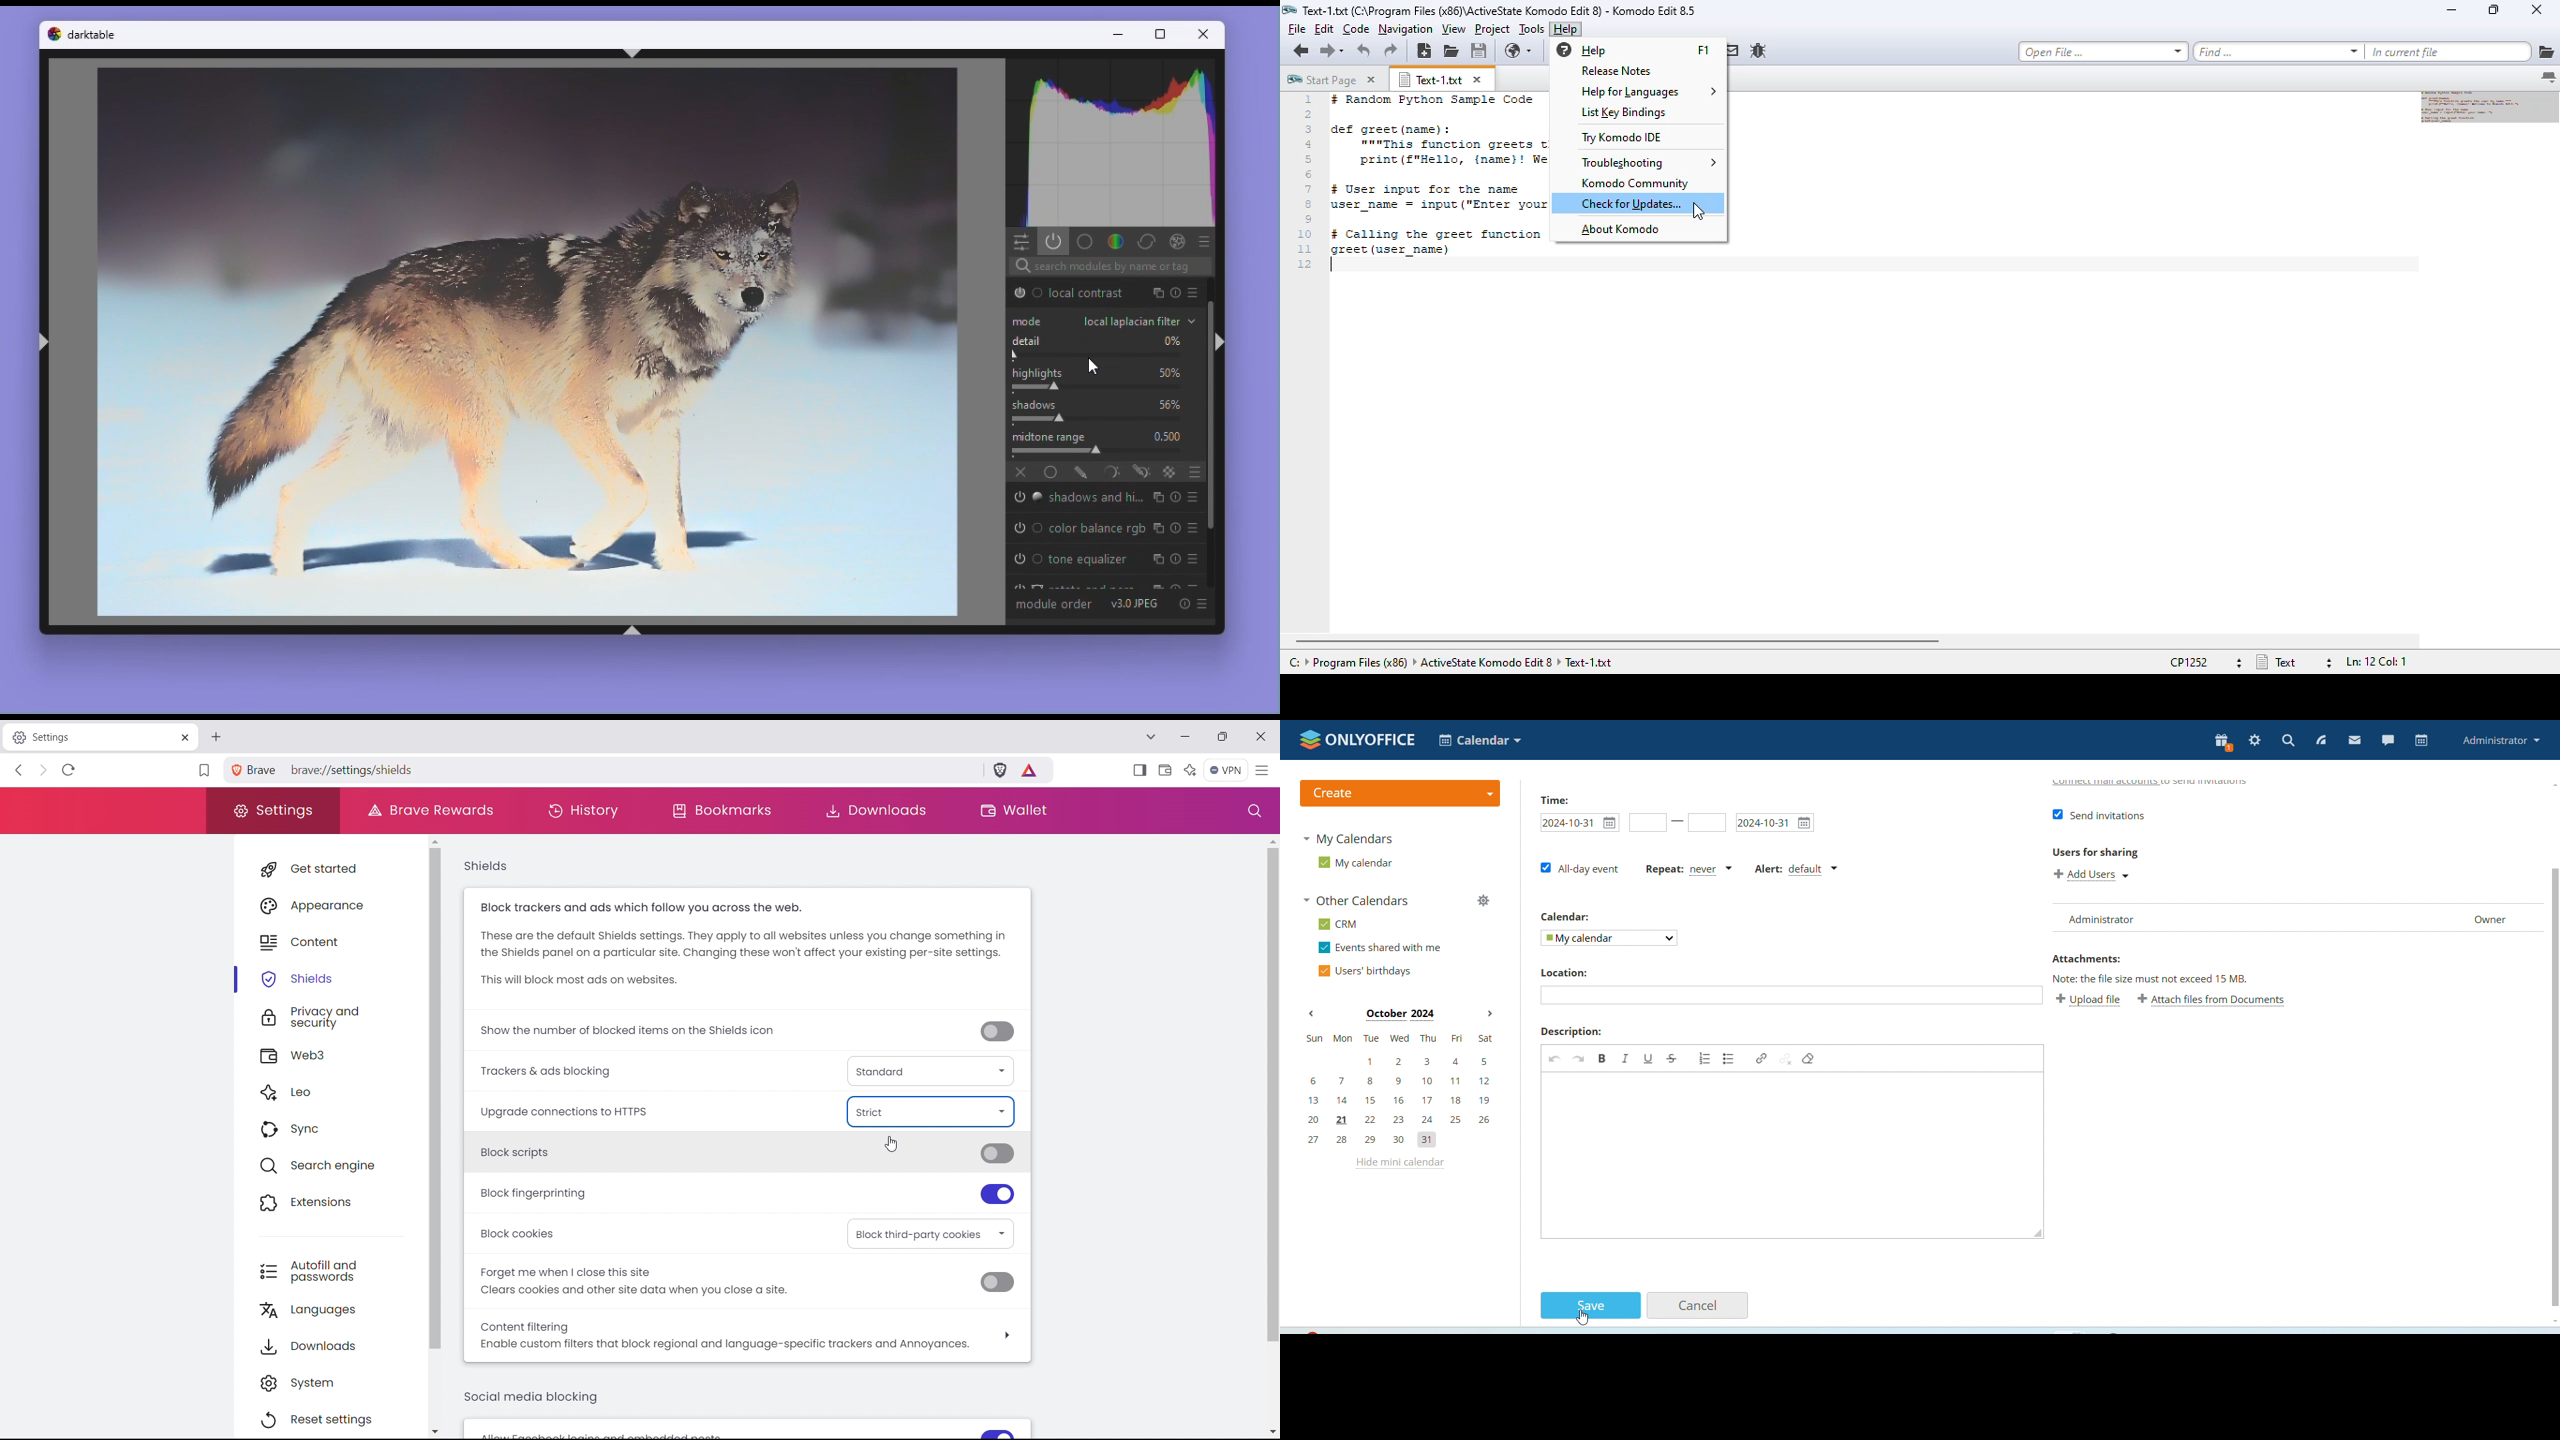  What do you see at coordinates (1399, 1015) in the screenshot?
I see `october 2024` at bounding box center [1399, 1015].